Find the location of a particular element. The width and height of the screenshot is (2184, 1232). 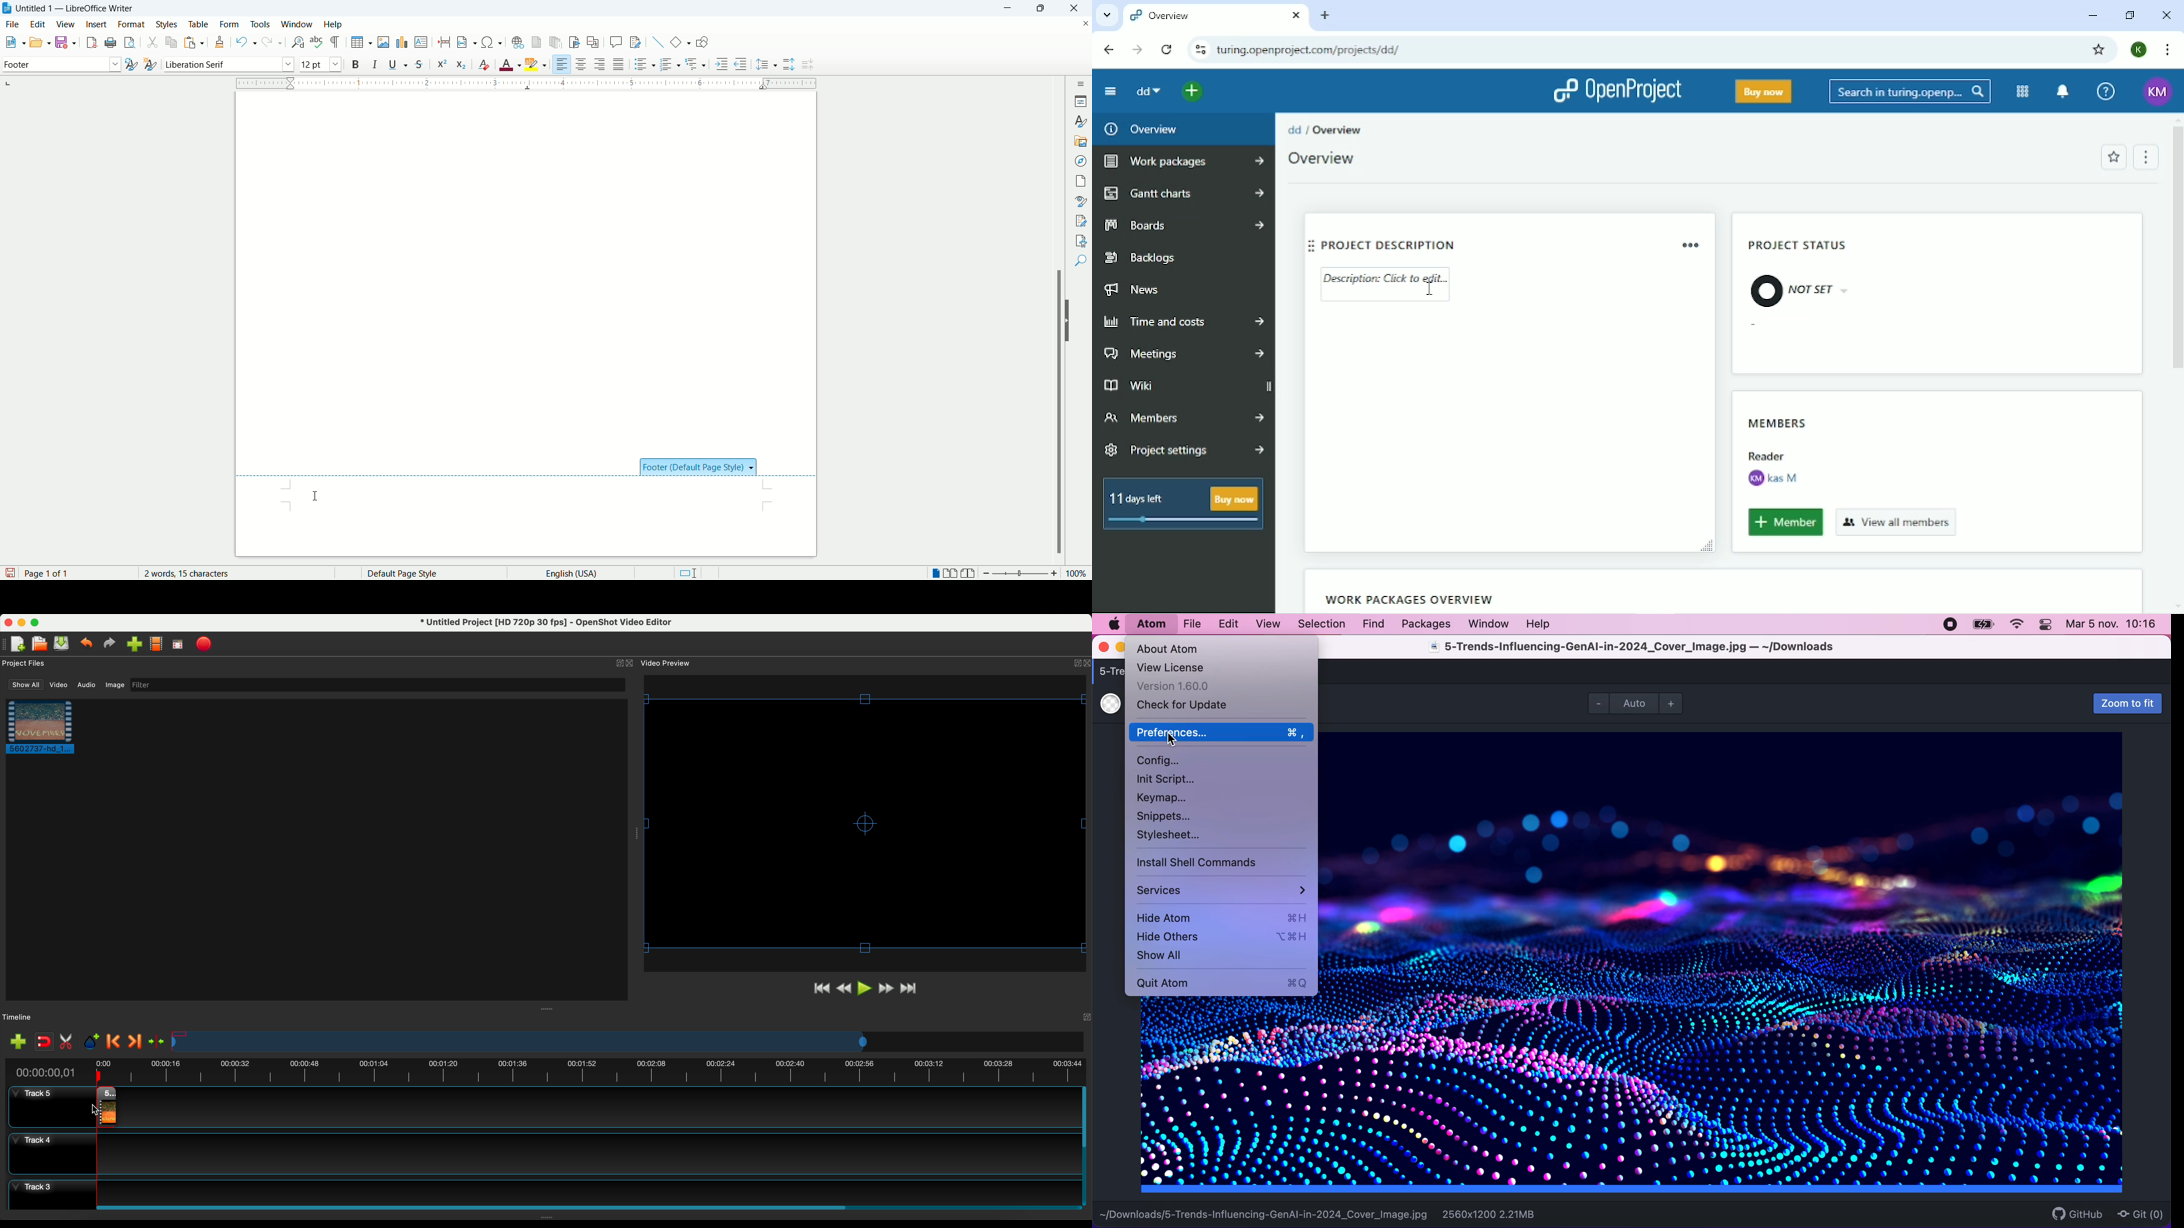

battery is located at coordinates (1983, 625).